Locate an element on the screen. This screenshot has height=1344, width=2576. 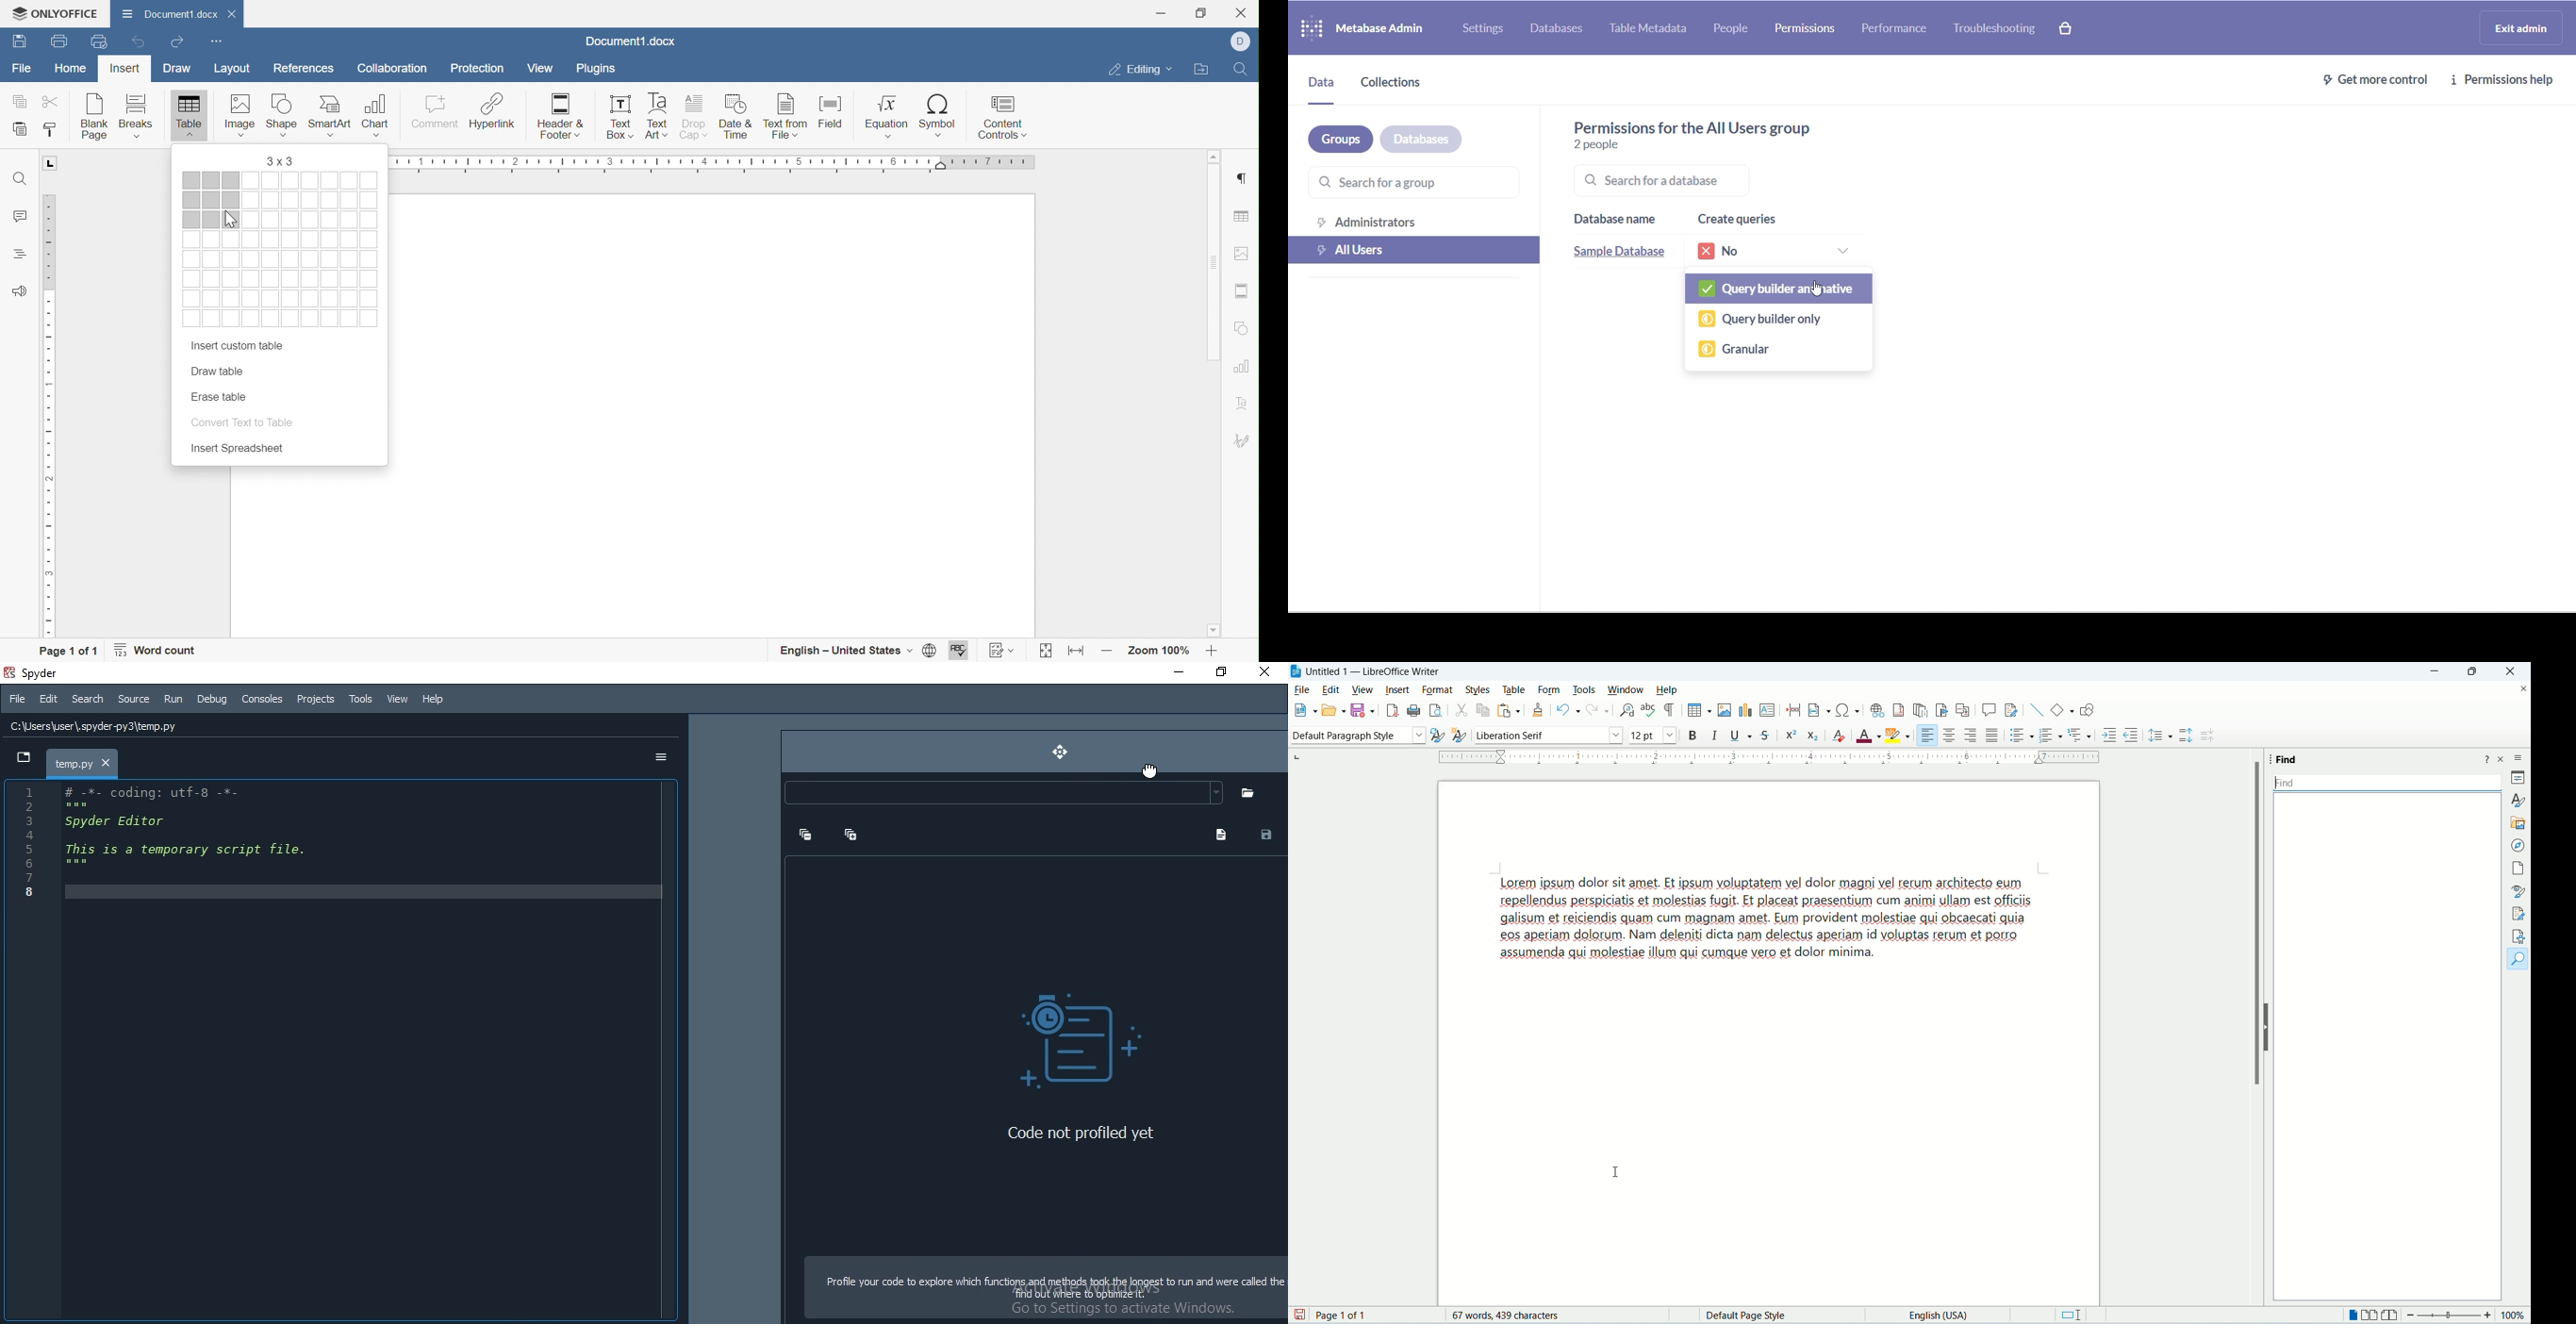
add tab is located at coordinates (852, 836).